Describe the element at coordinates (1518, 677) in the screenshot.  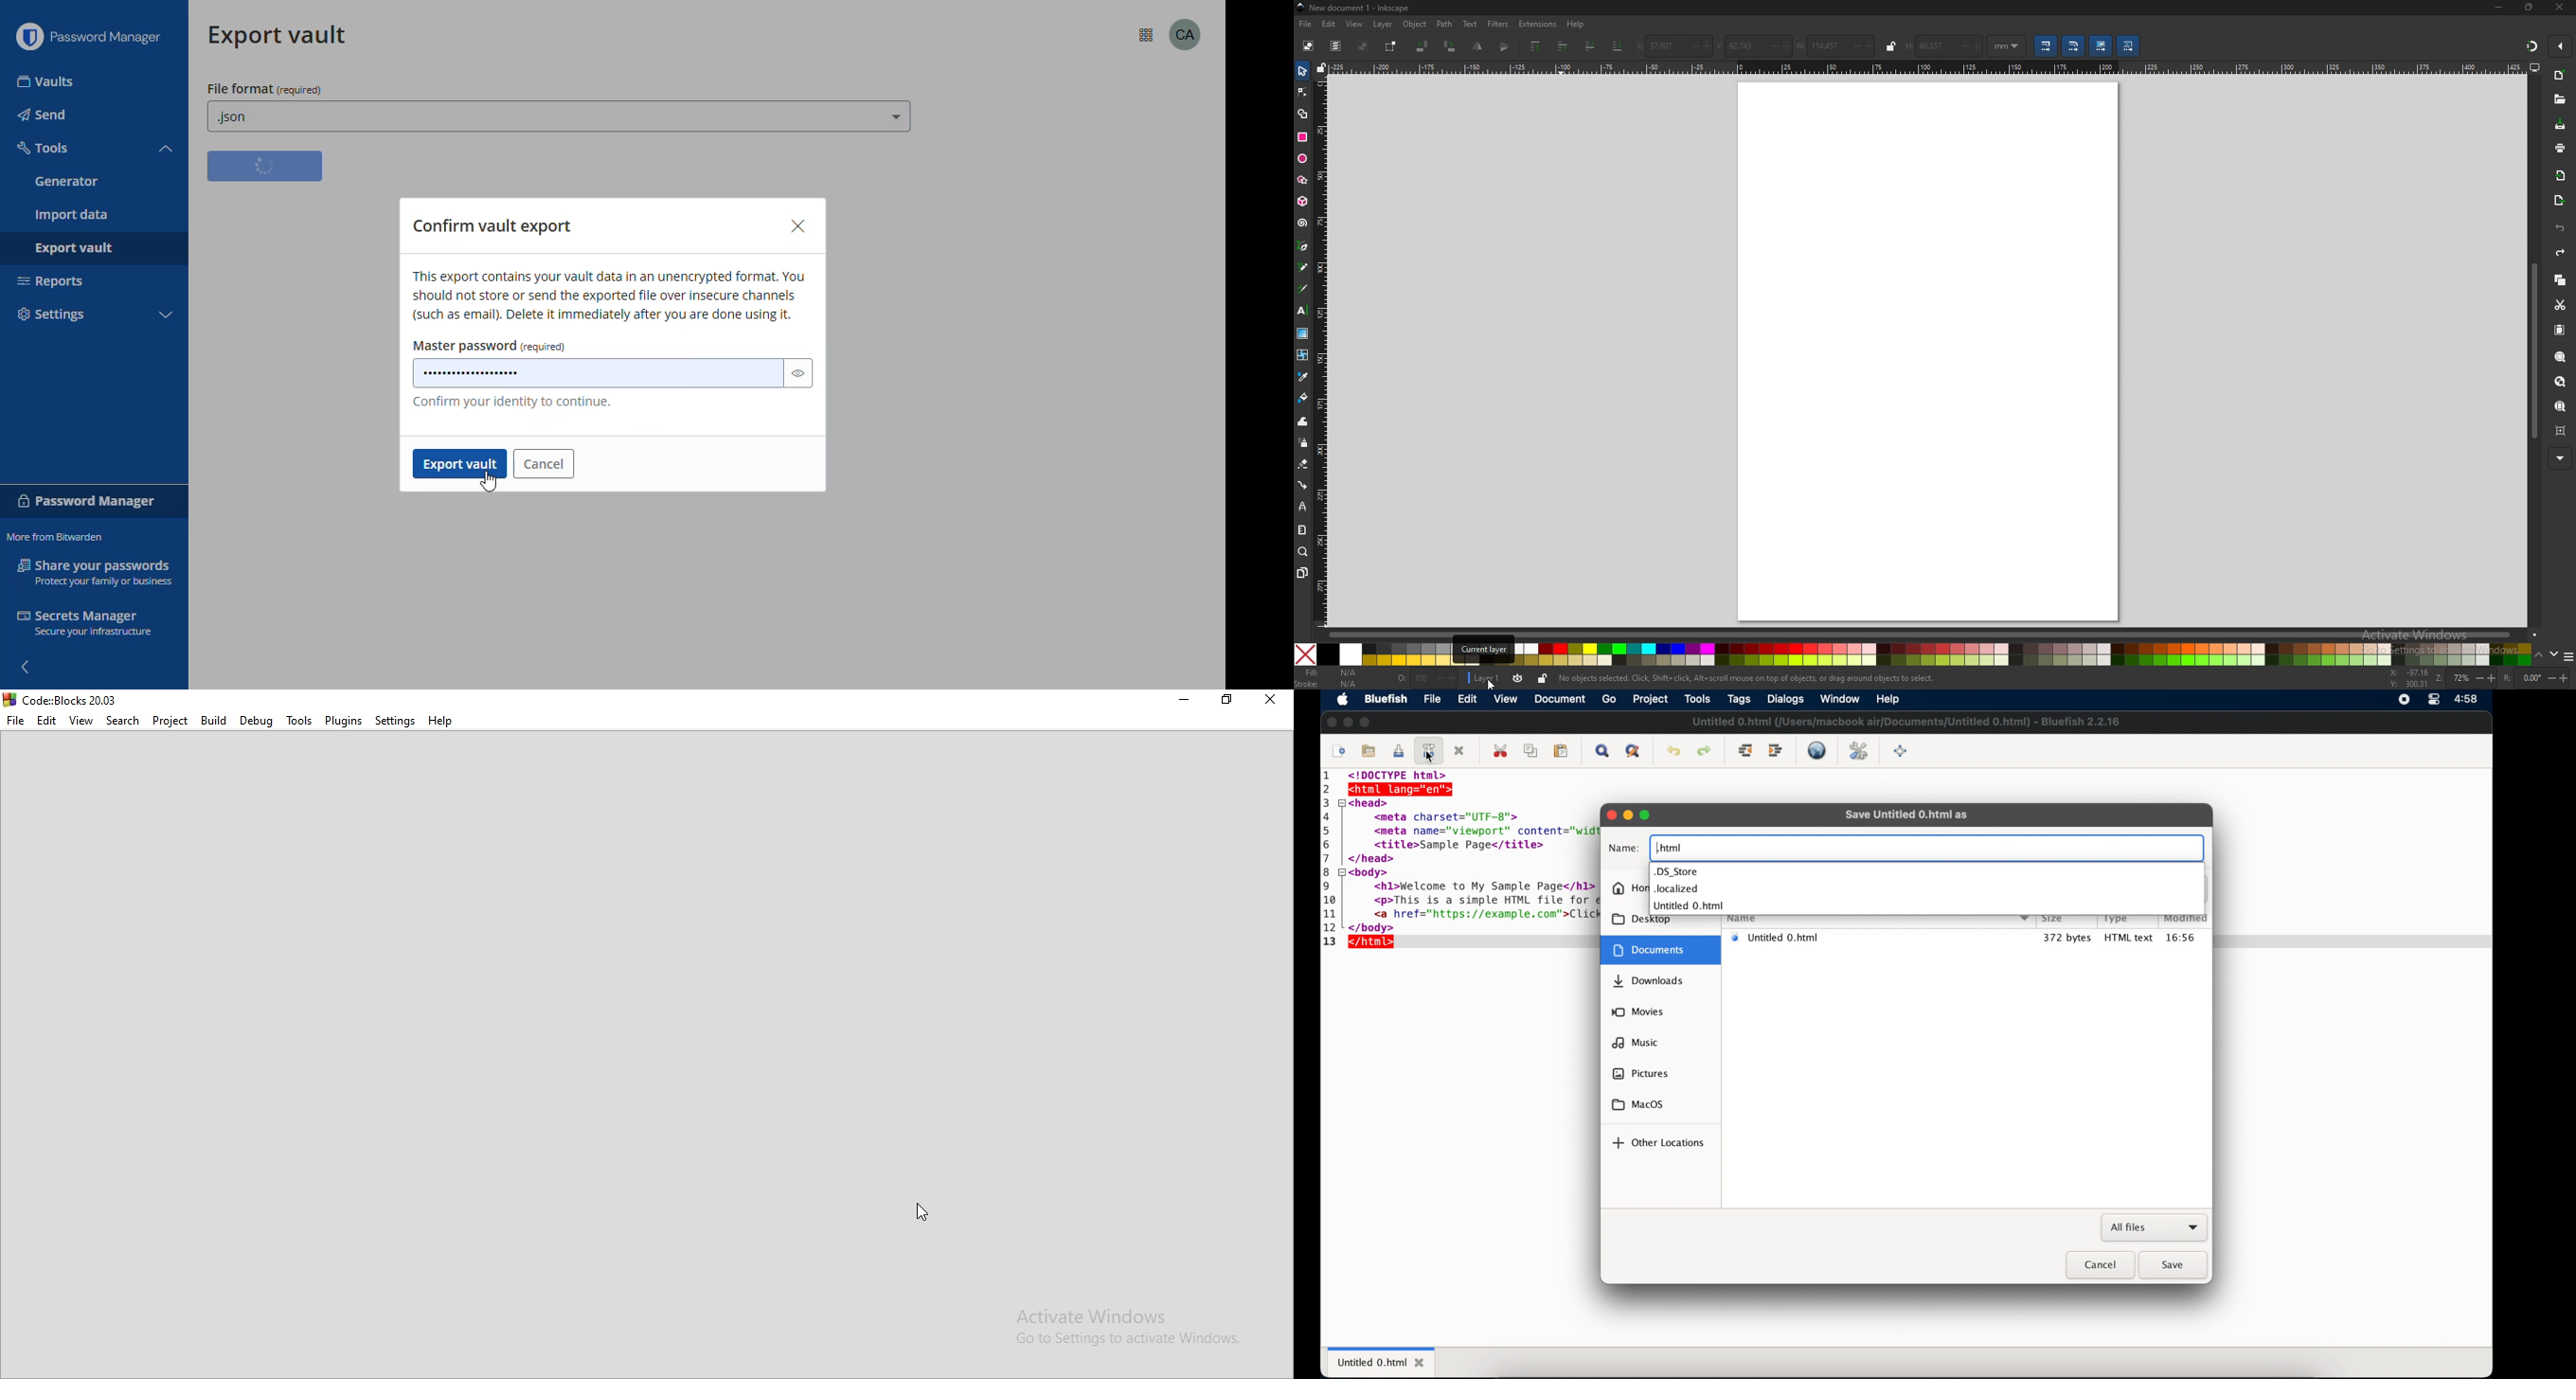
I see `toggle visibility` at that location.